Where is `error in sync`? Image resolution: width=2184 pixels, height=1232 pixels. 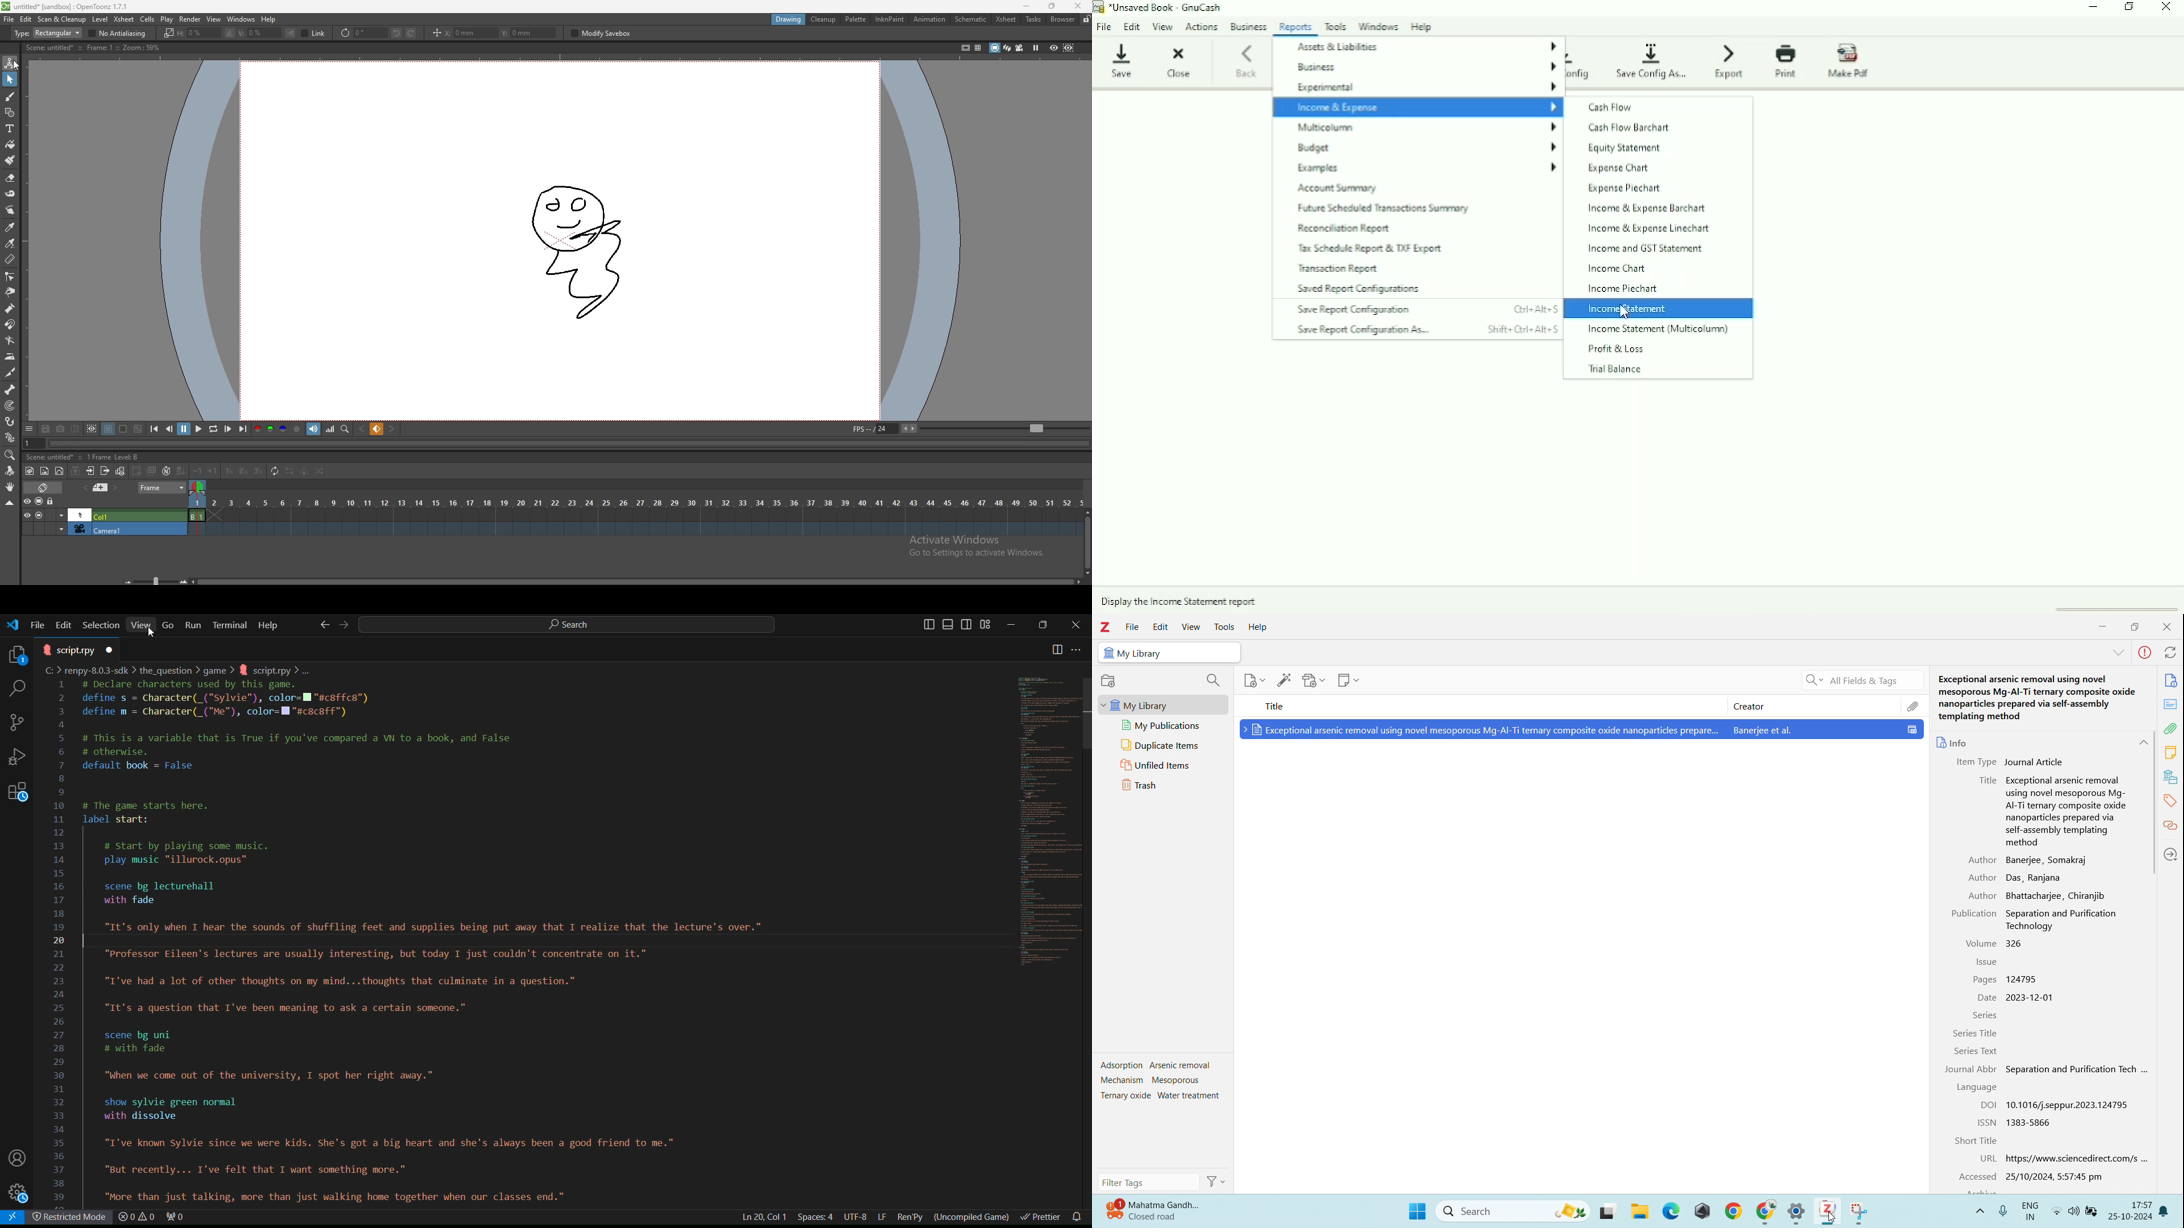 error in sync is located at coordinates (2146, 652).